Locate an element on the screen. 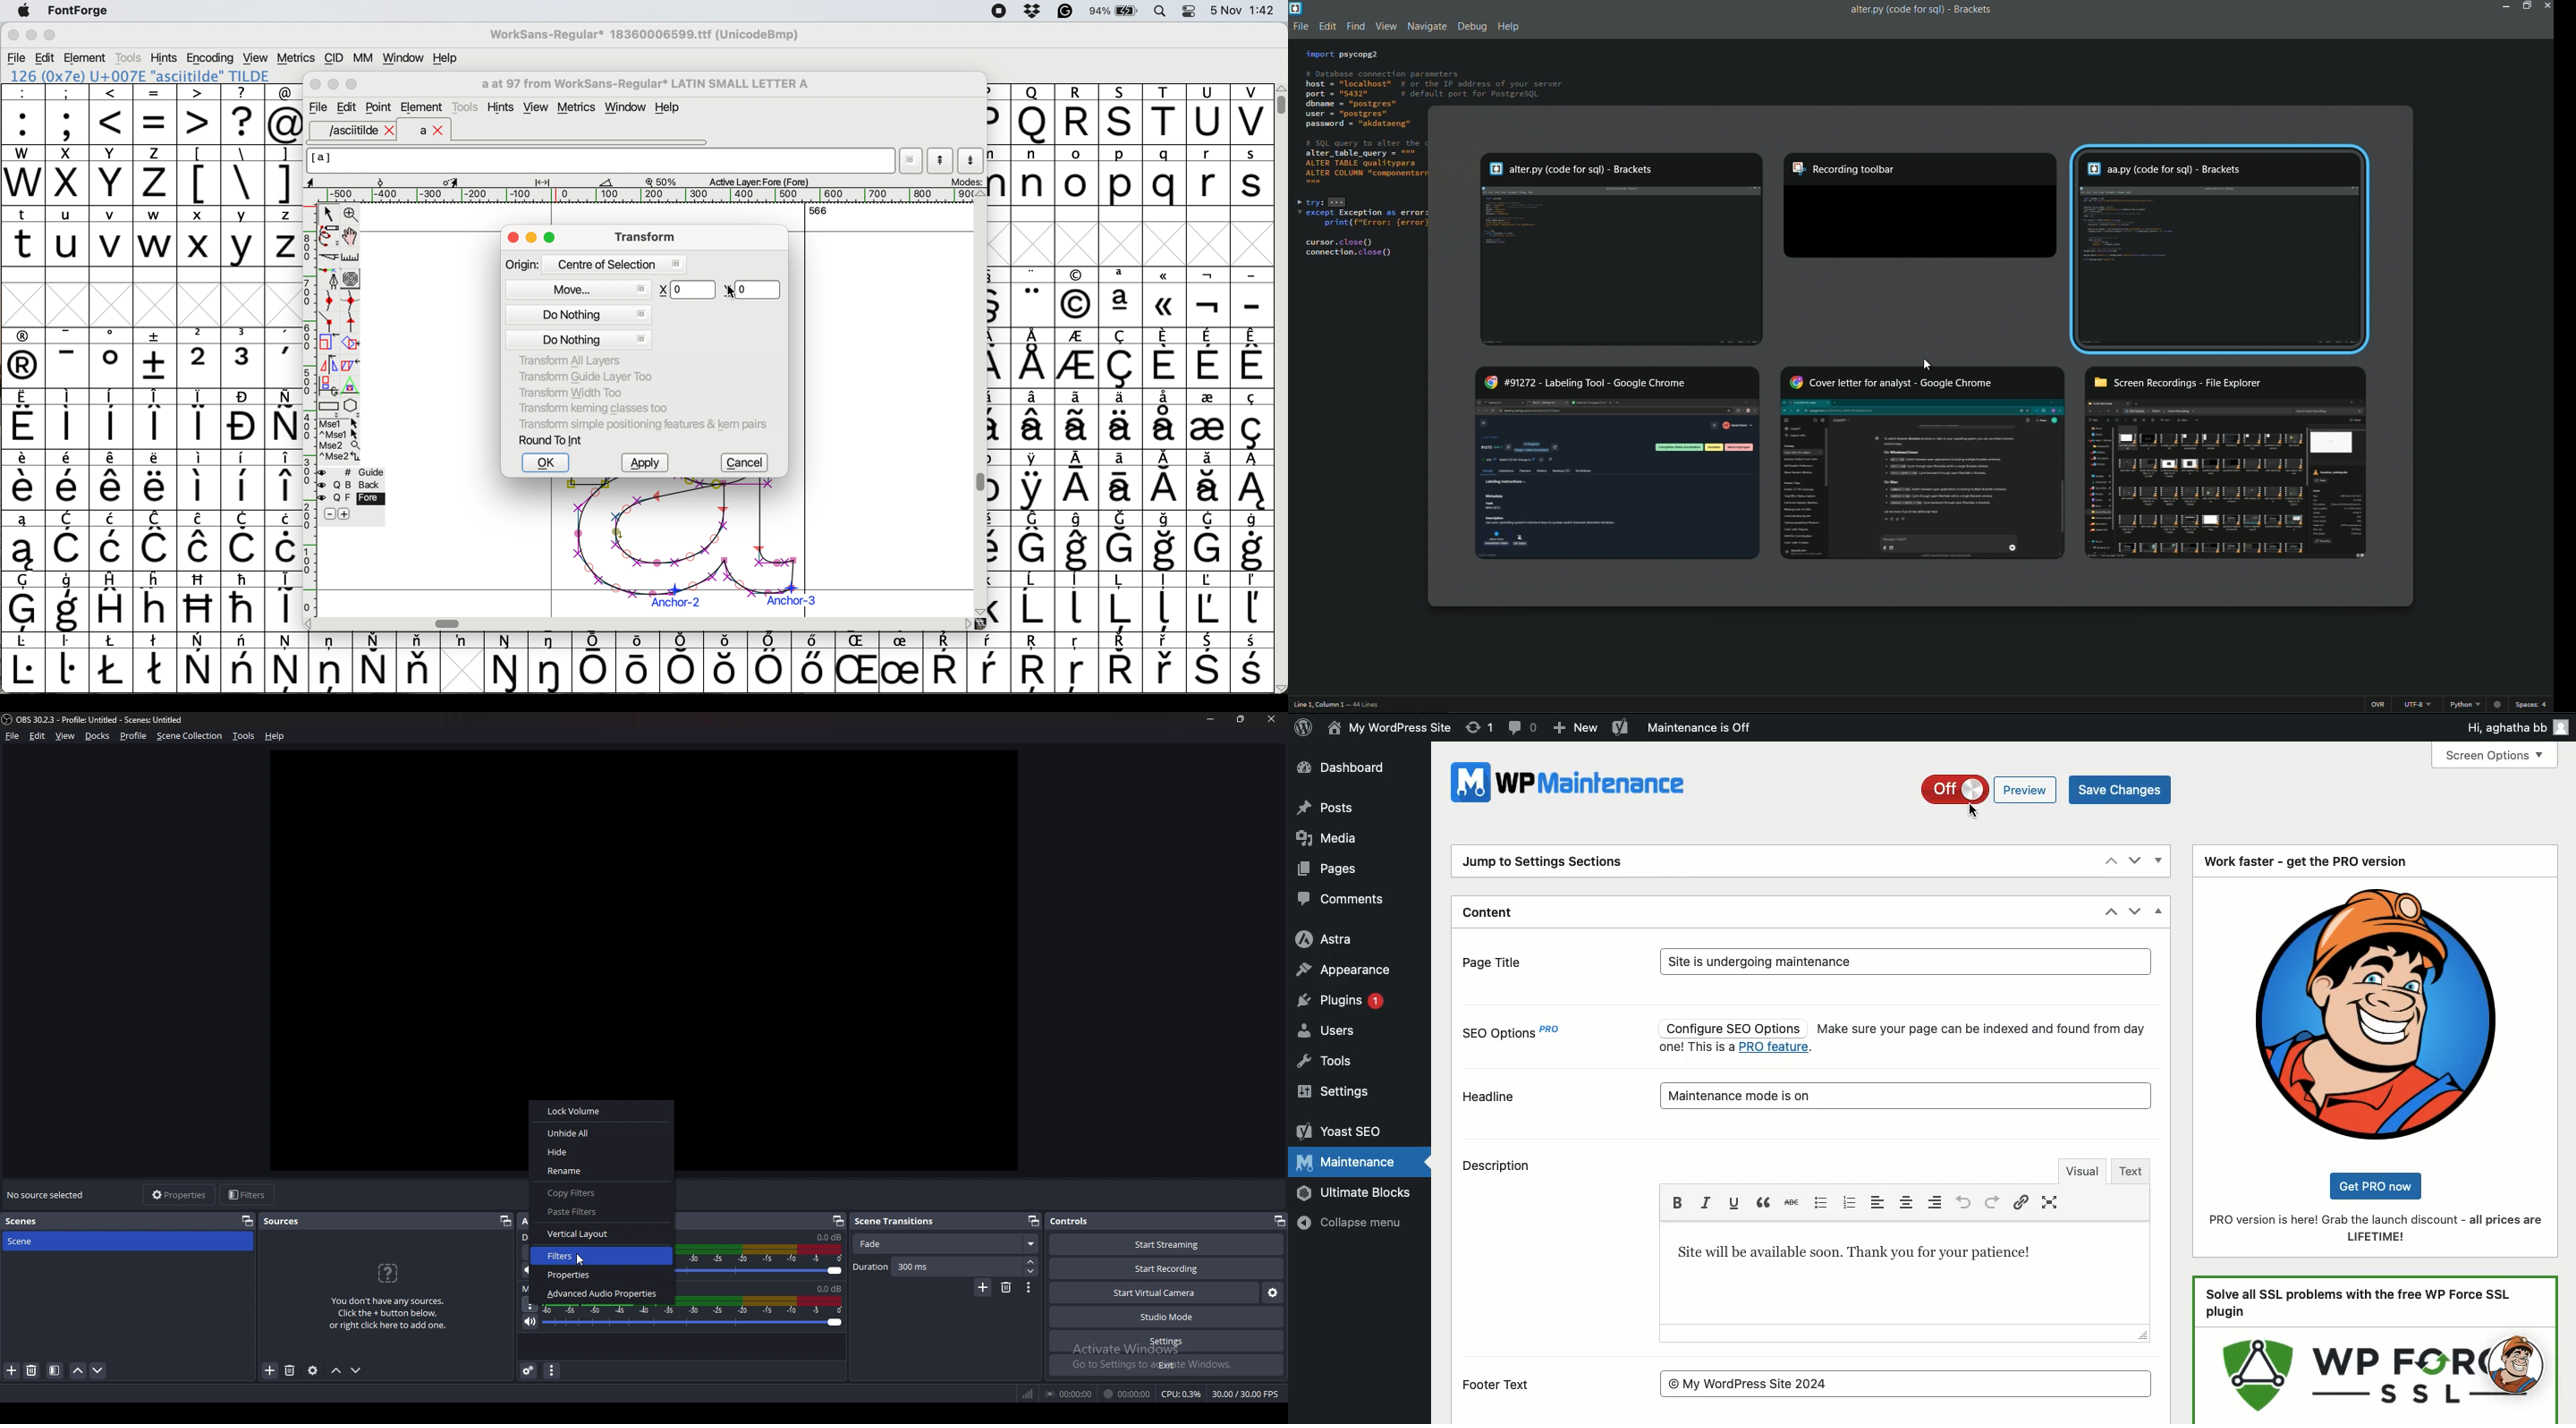 This screenshot has width=2576, height=1428. move source up is located at coordinates (336, 1371).